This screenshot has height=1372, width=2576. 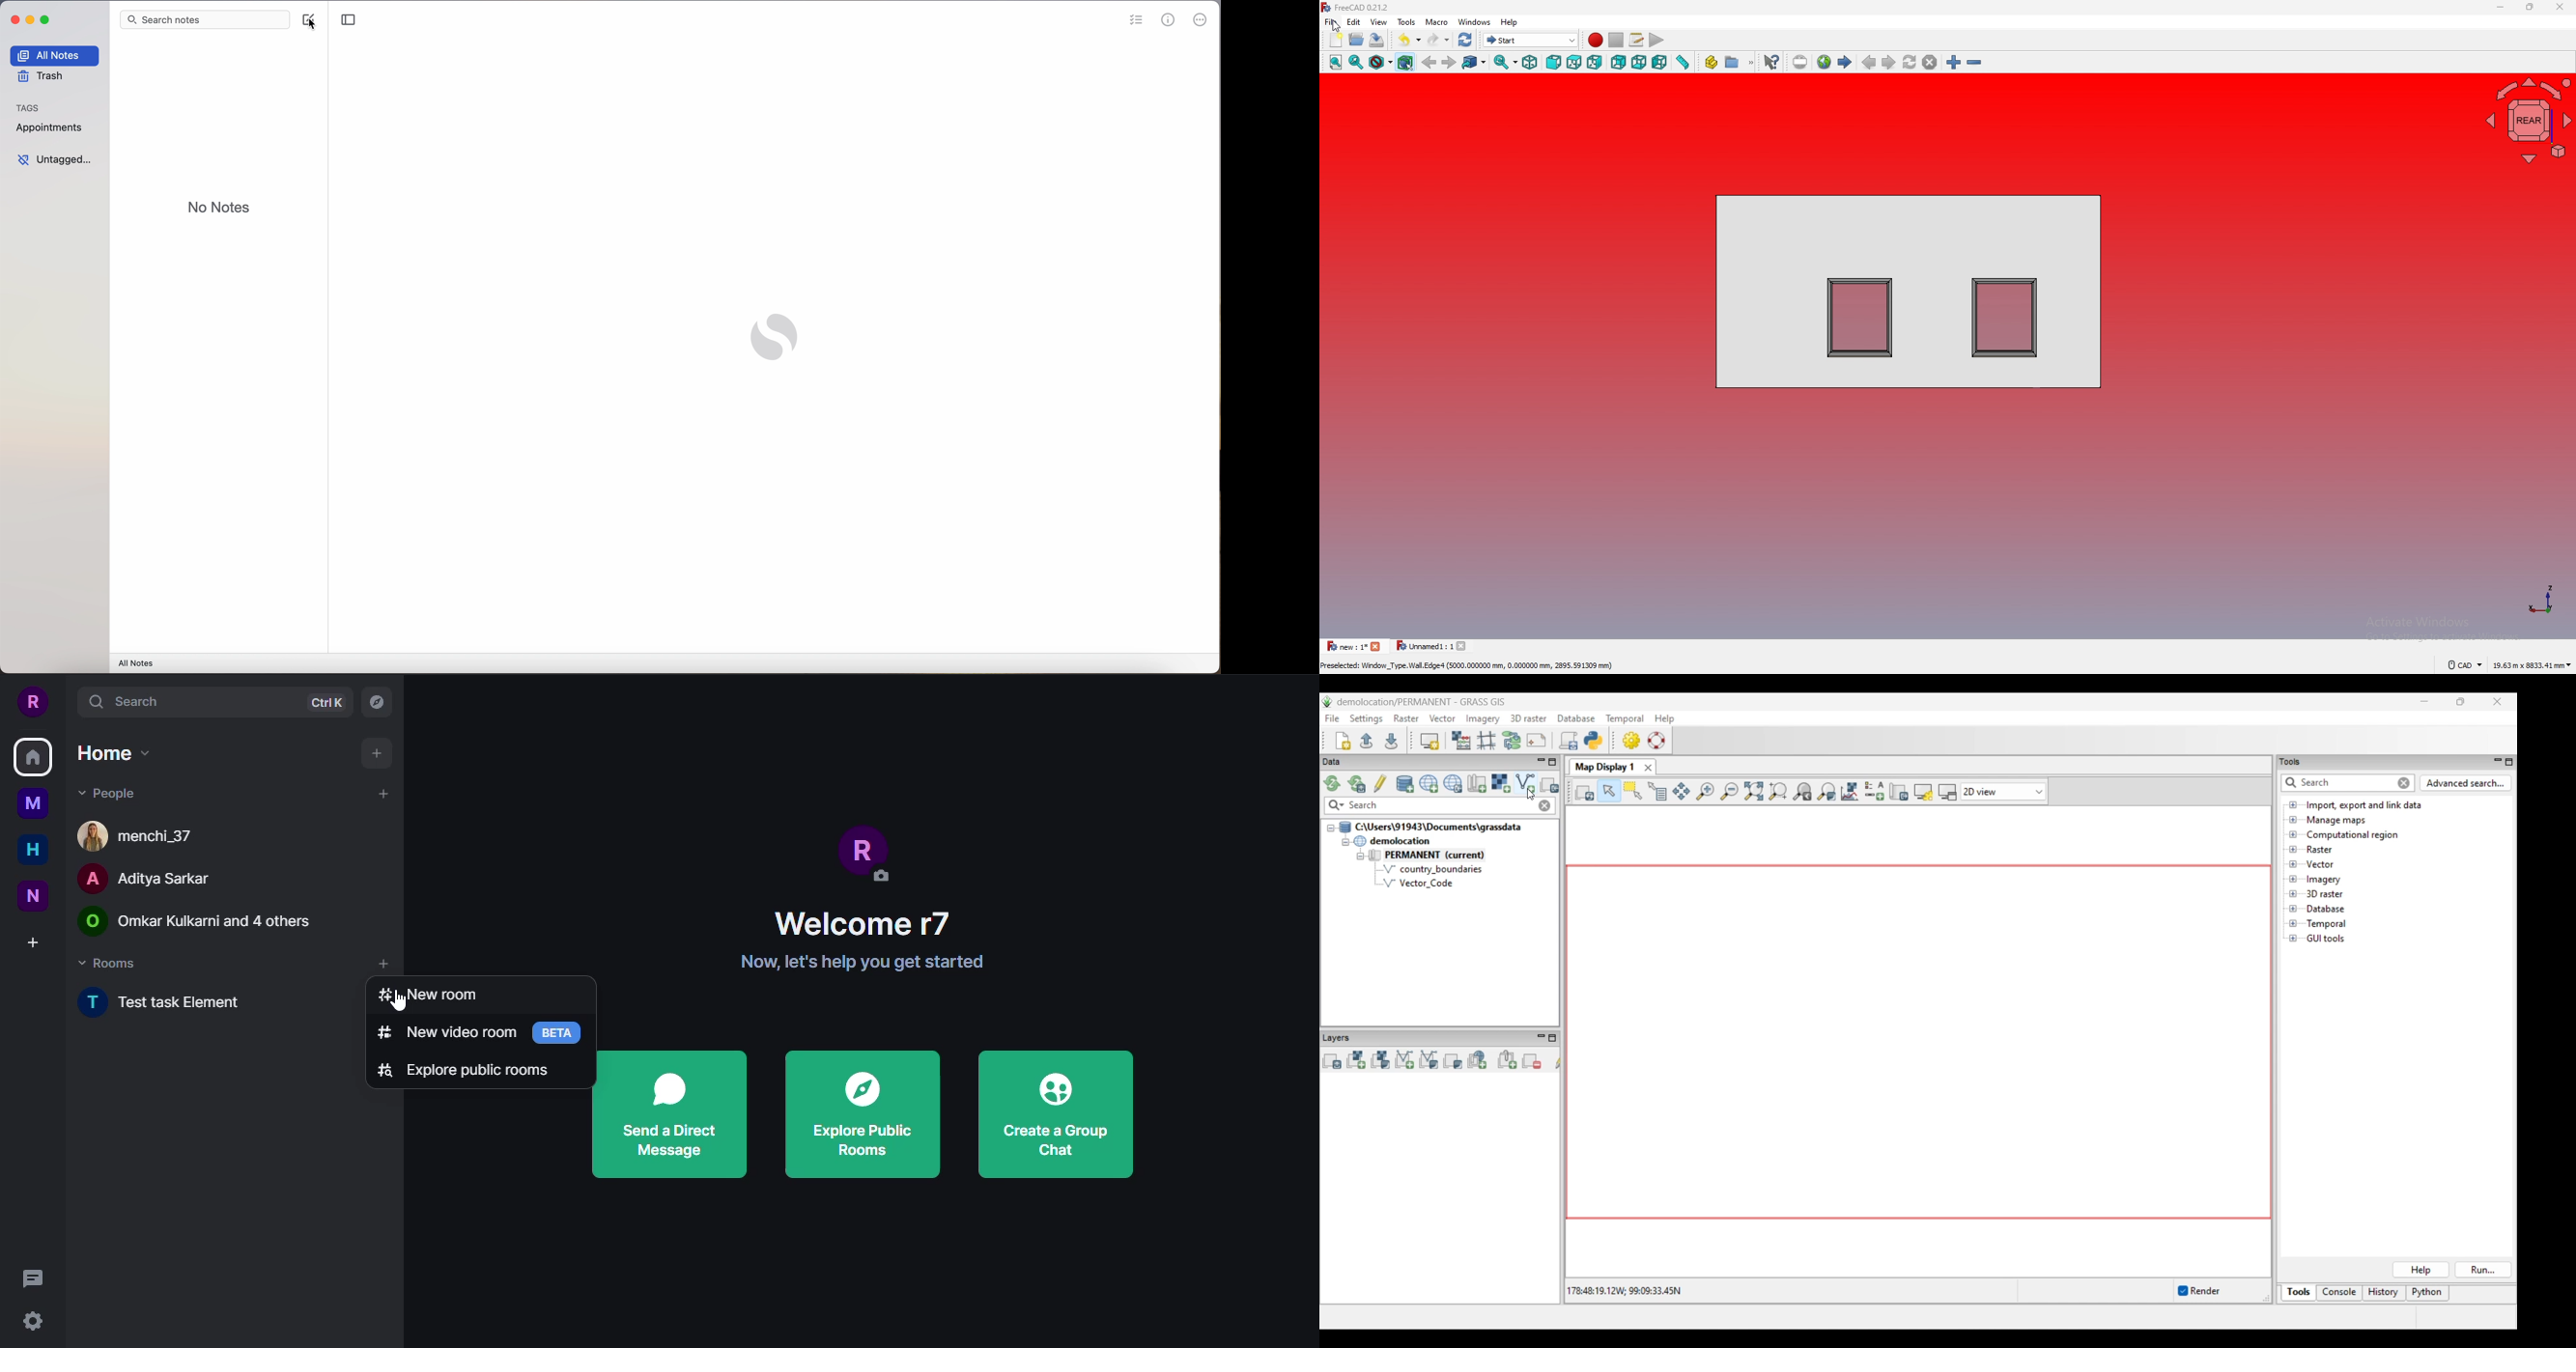 I want to click on ctrlK, so click(x=326, y=704).